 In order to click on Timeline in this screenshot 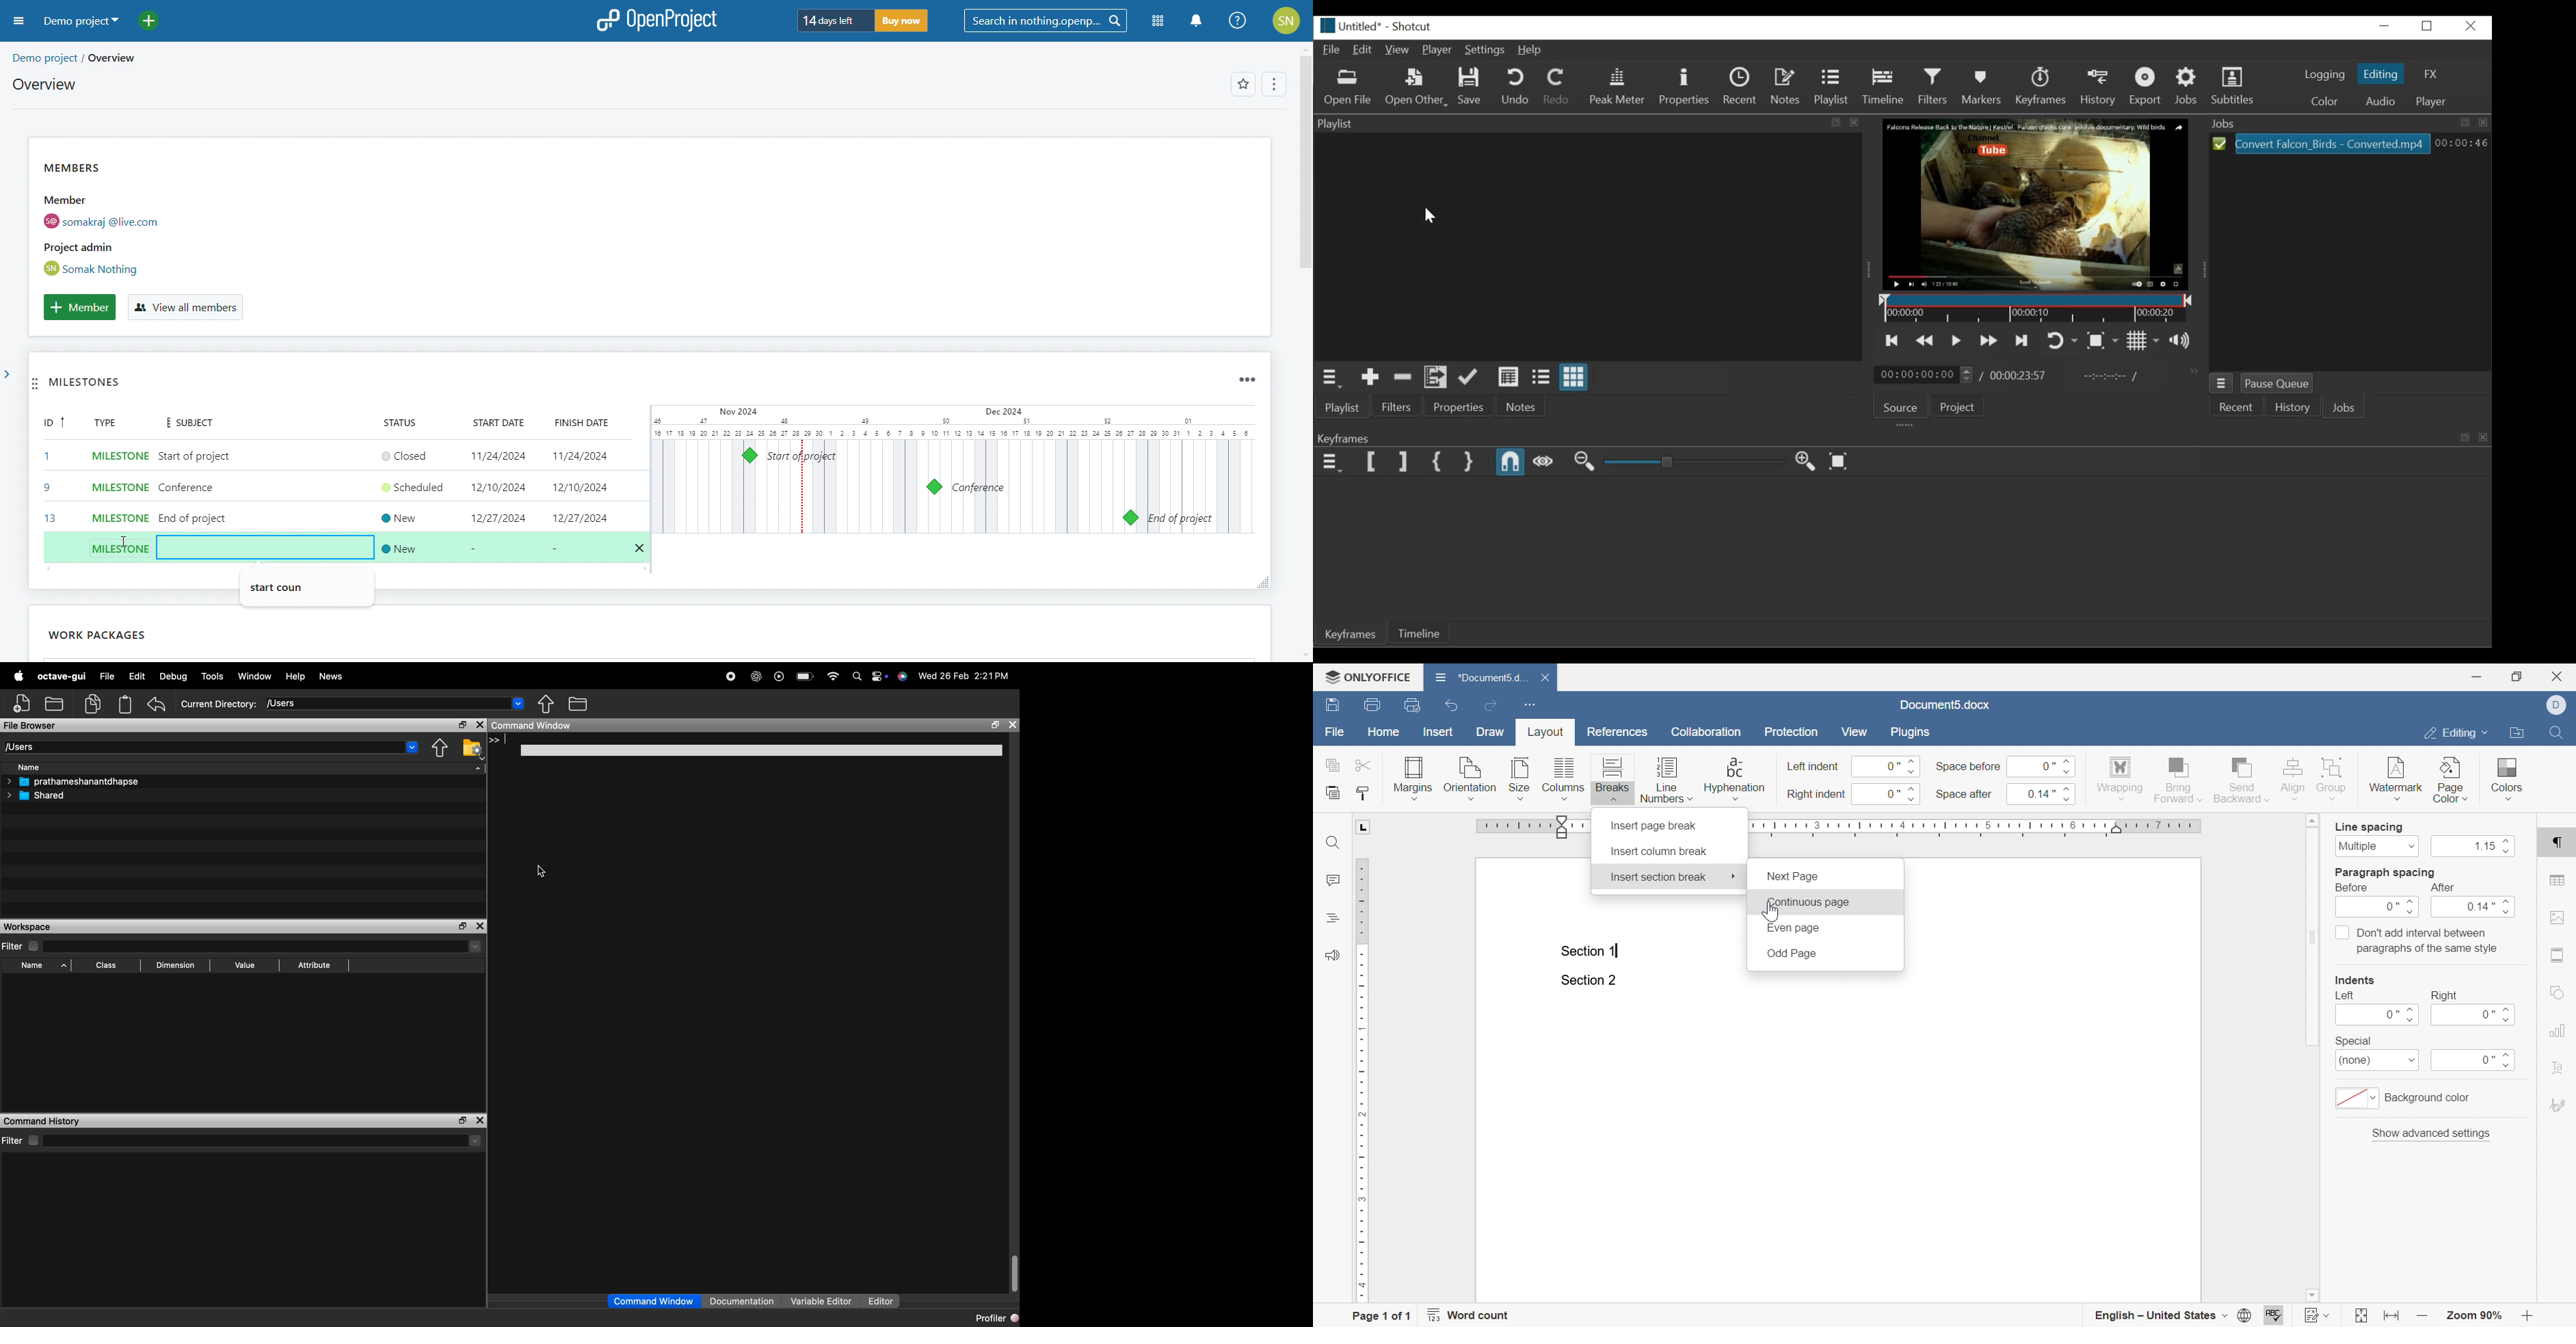, I will do `click(2032, 309)`.